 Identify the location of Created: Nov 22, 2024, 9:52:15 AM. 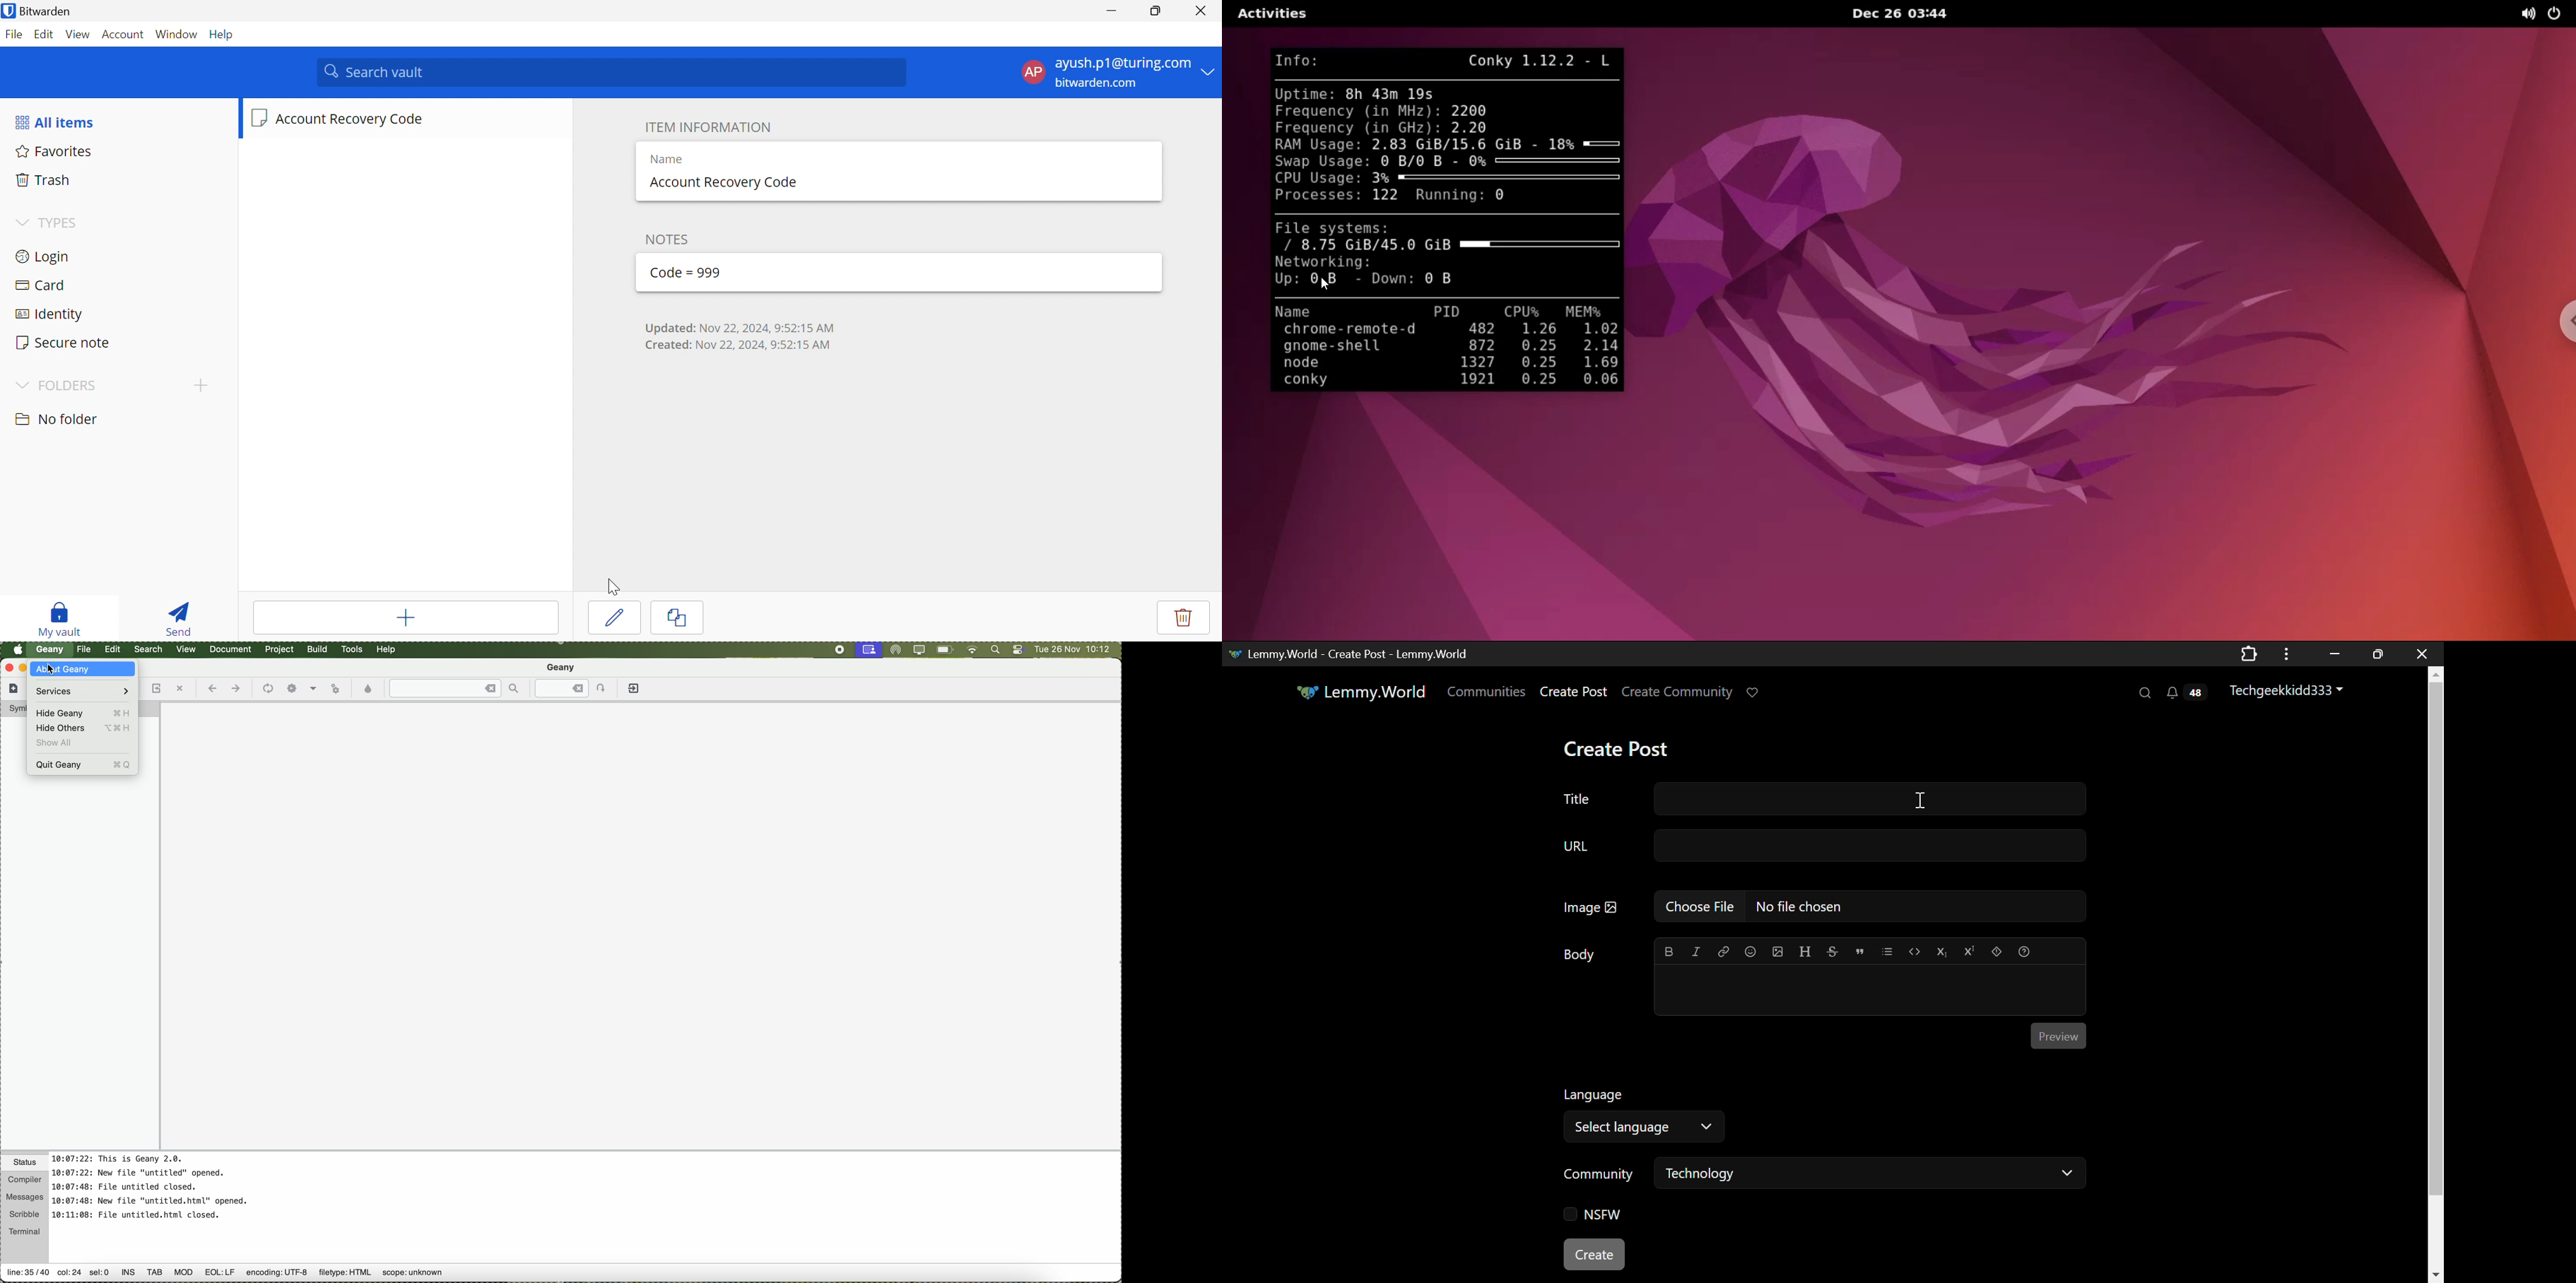
(741, 344).